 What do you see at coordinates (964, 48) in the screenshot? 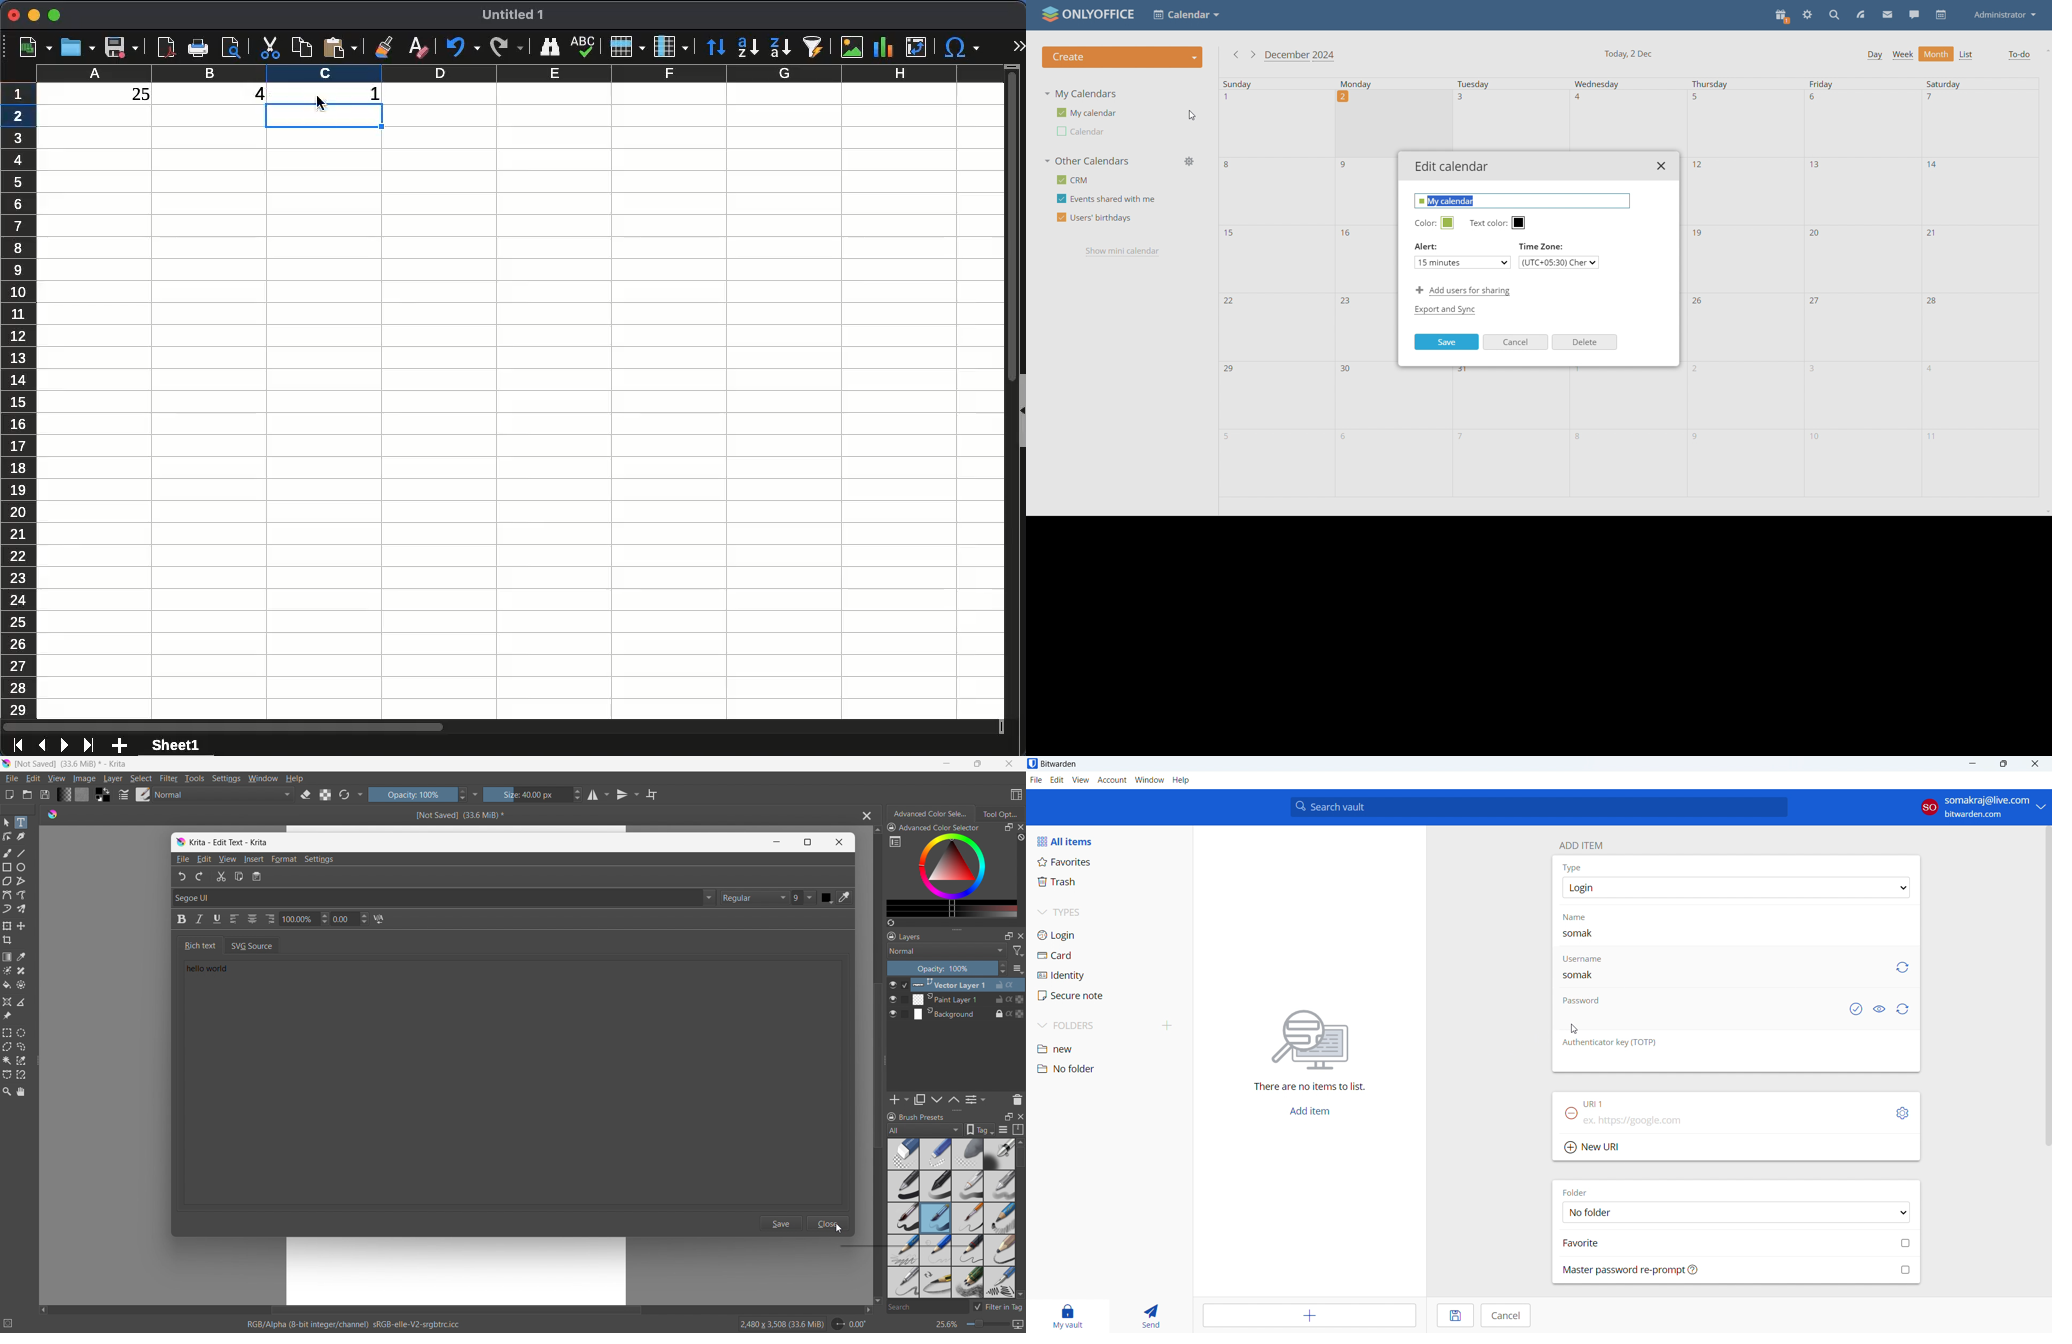
I see `special character` at bounding box center [964, 48].